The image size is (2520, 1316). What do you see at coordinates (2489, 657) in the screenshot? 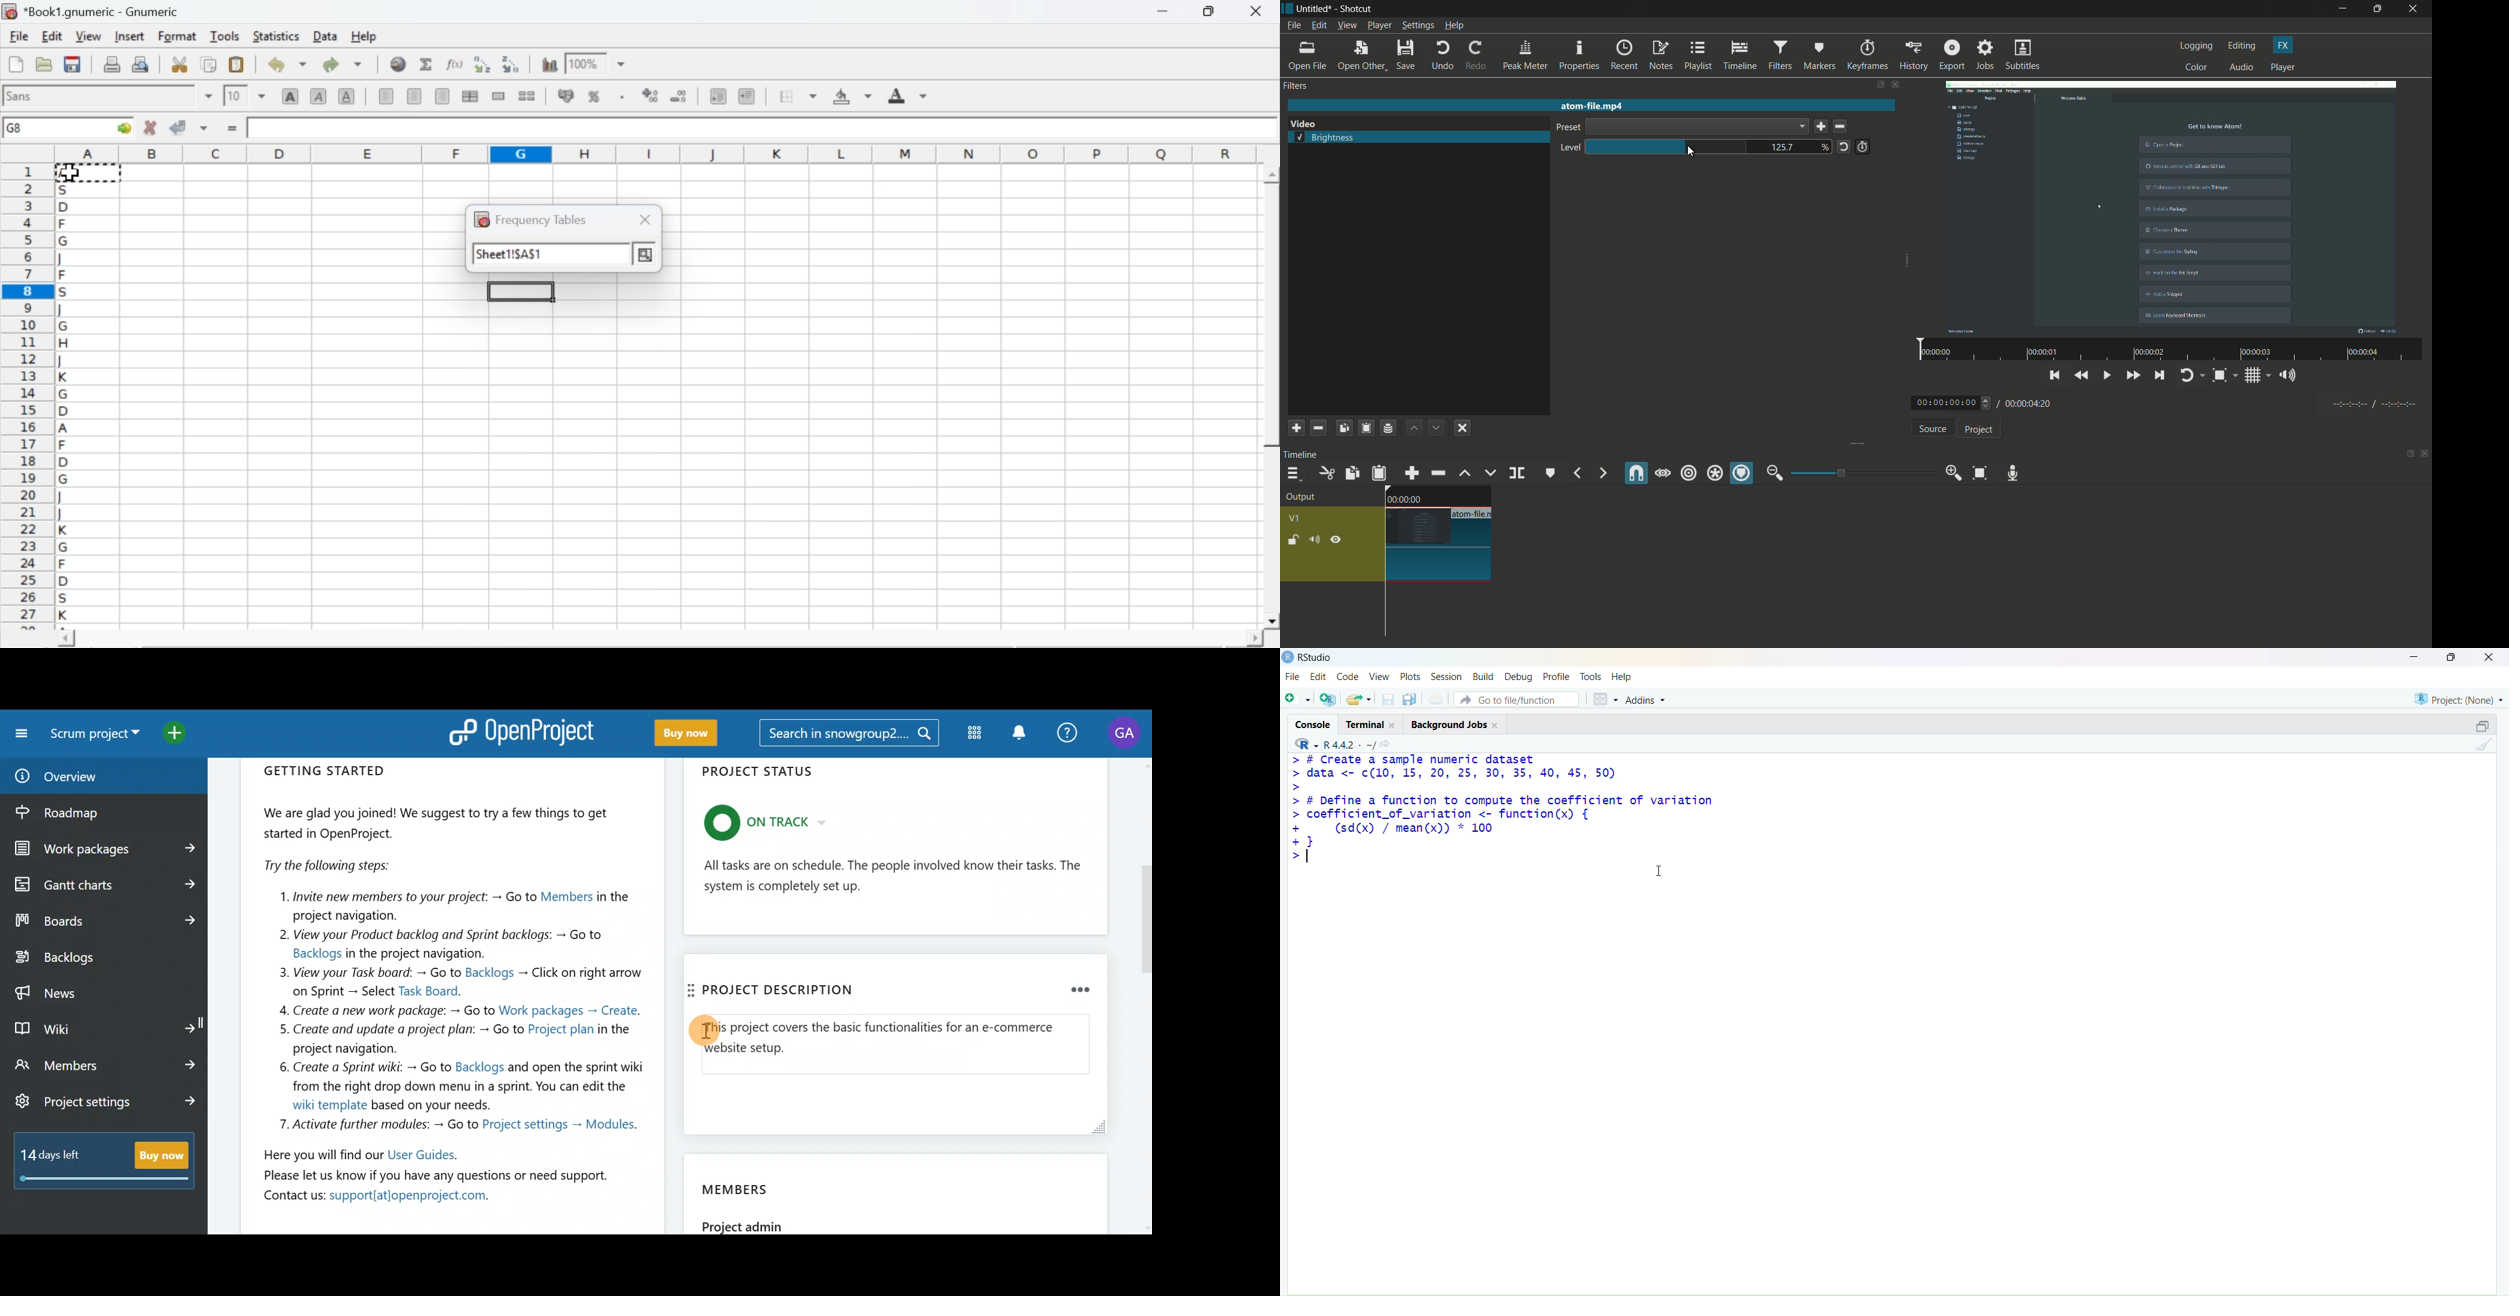
I see `close` at bounding box center [2489, 657].